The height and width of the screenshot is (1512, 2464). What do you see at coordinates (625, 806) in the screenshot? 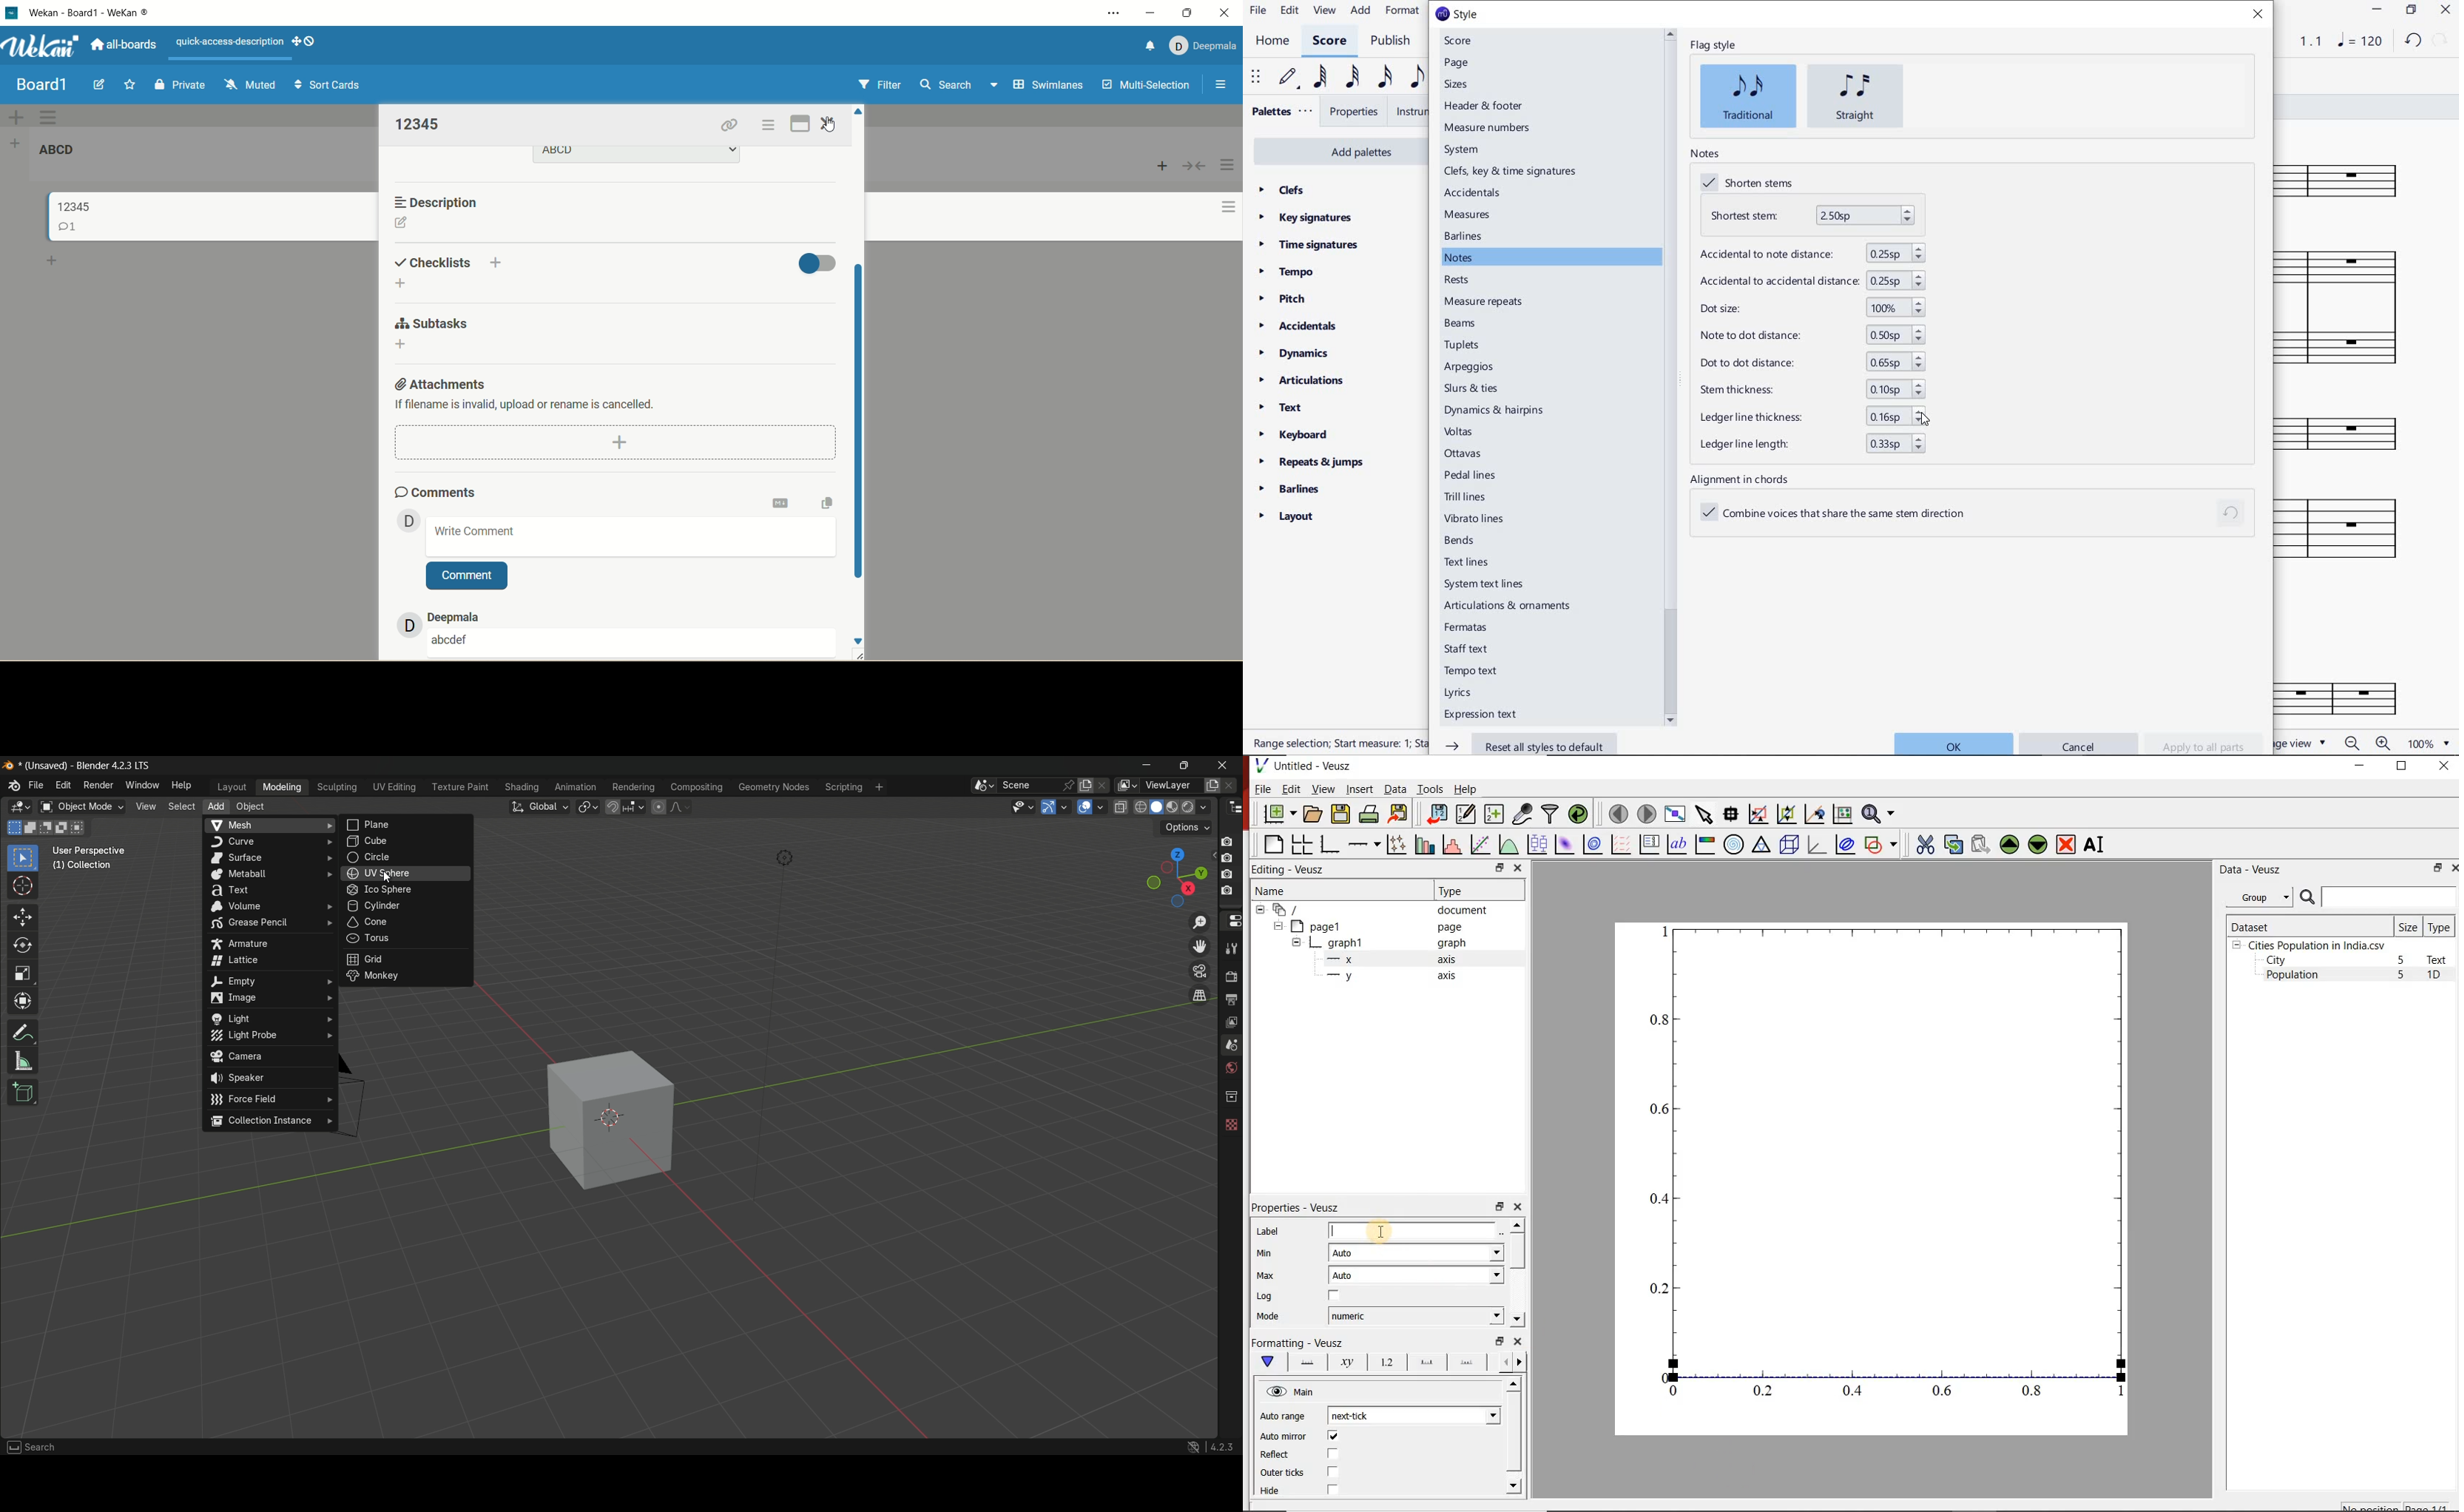
I see `snap` at bounding box center [625, 806].